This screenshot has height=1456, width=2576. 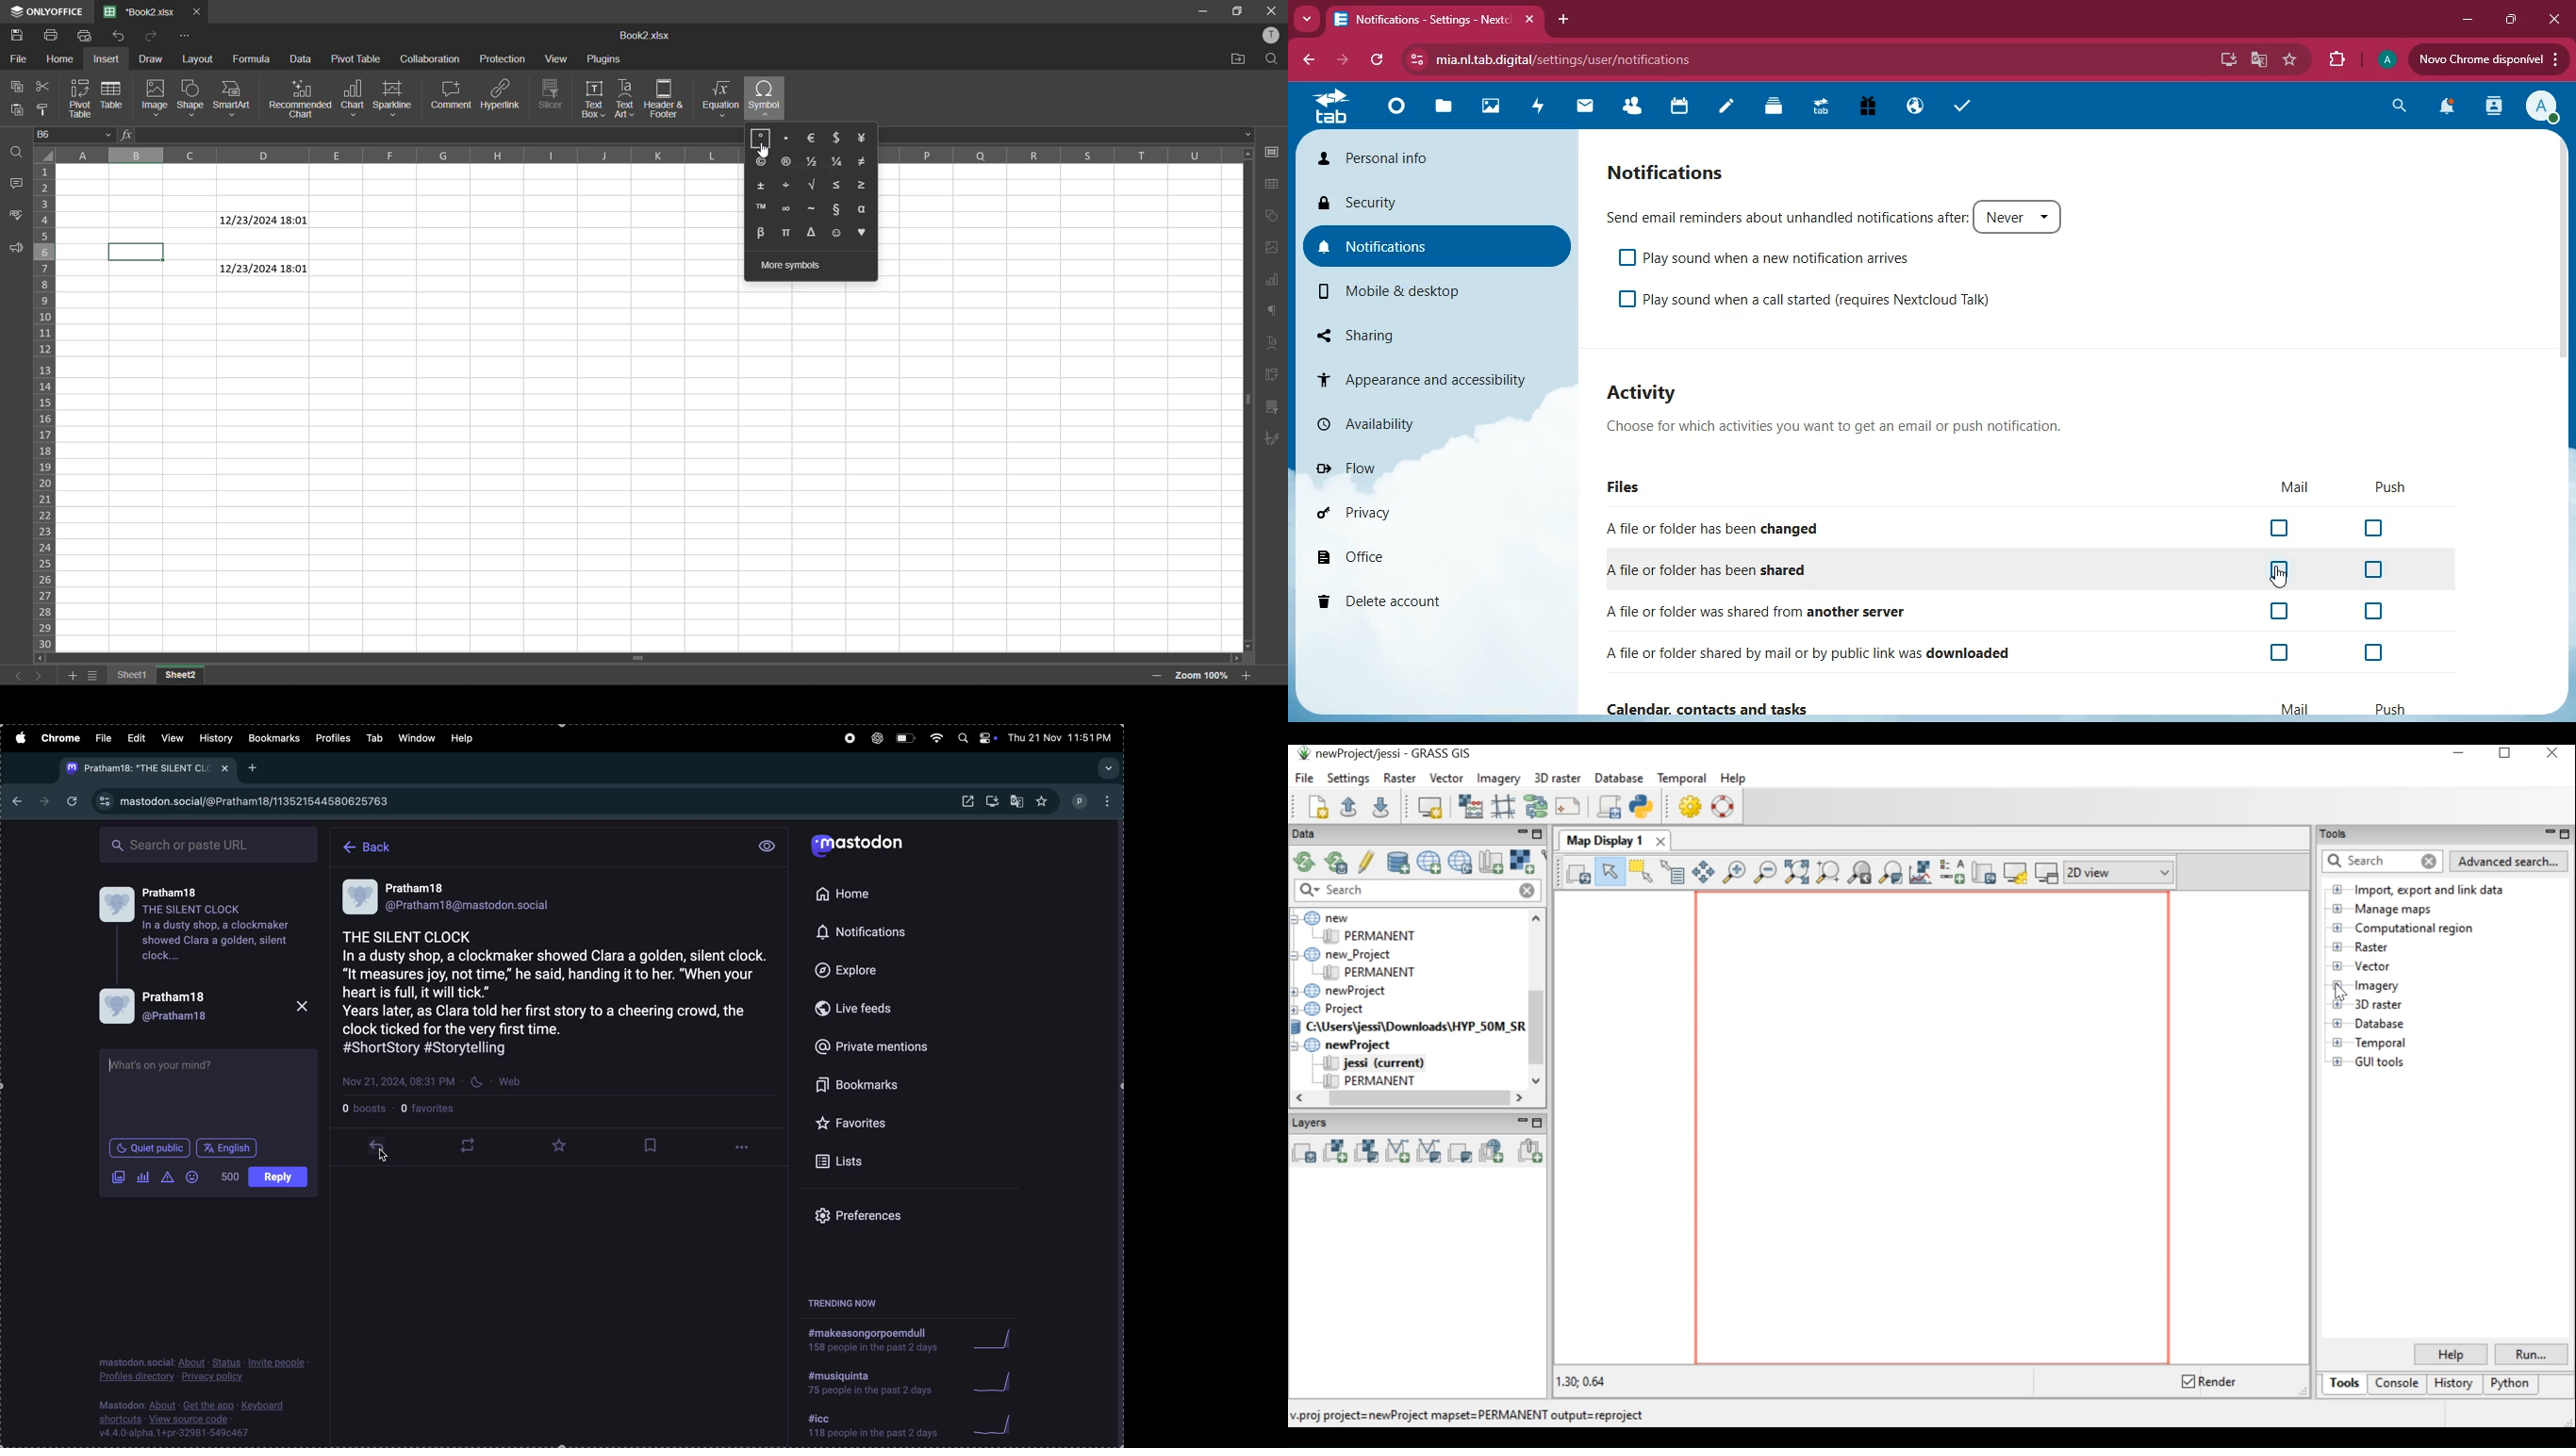 I want to click on add emoji, so click(x=190, y=1174).